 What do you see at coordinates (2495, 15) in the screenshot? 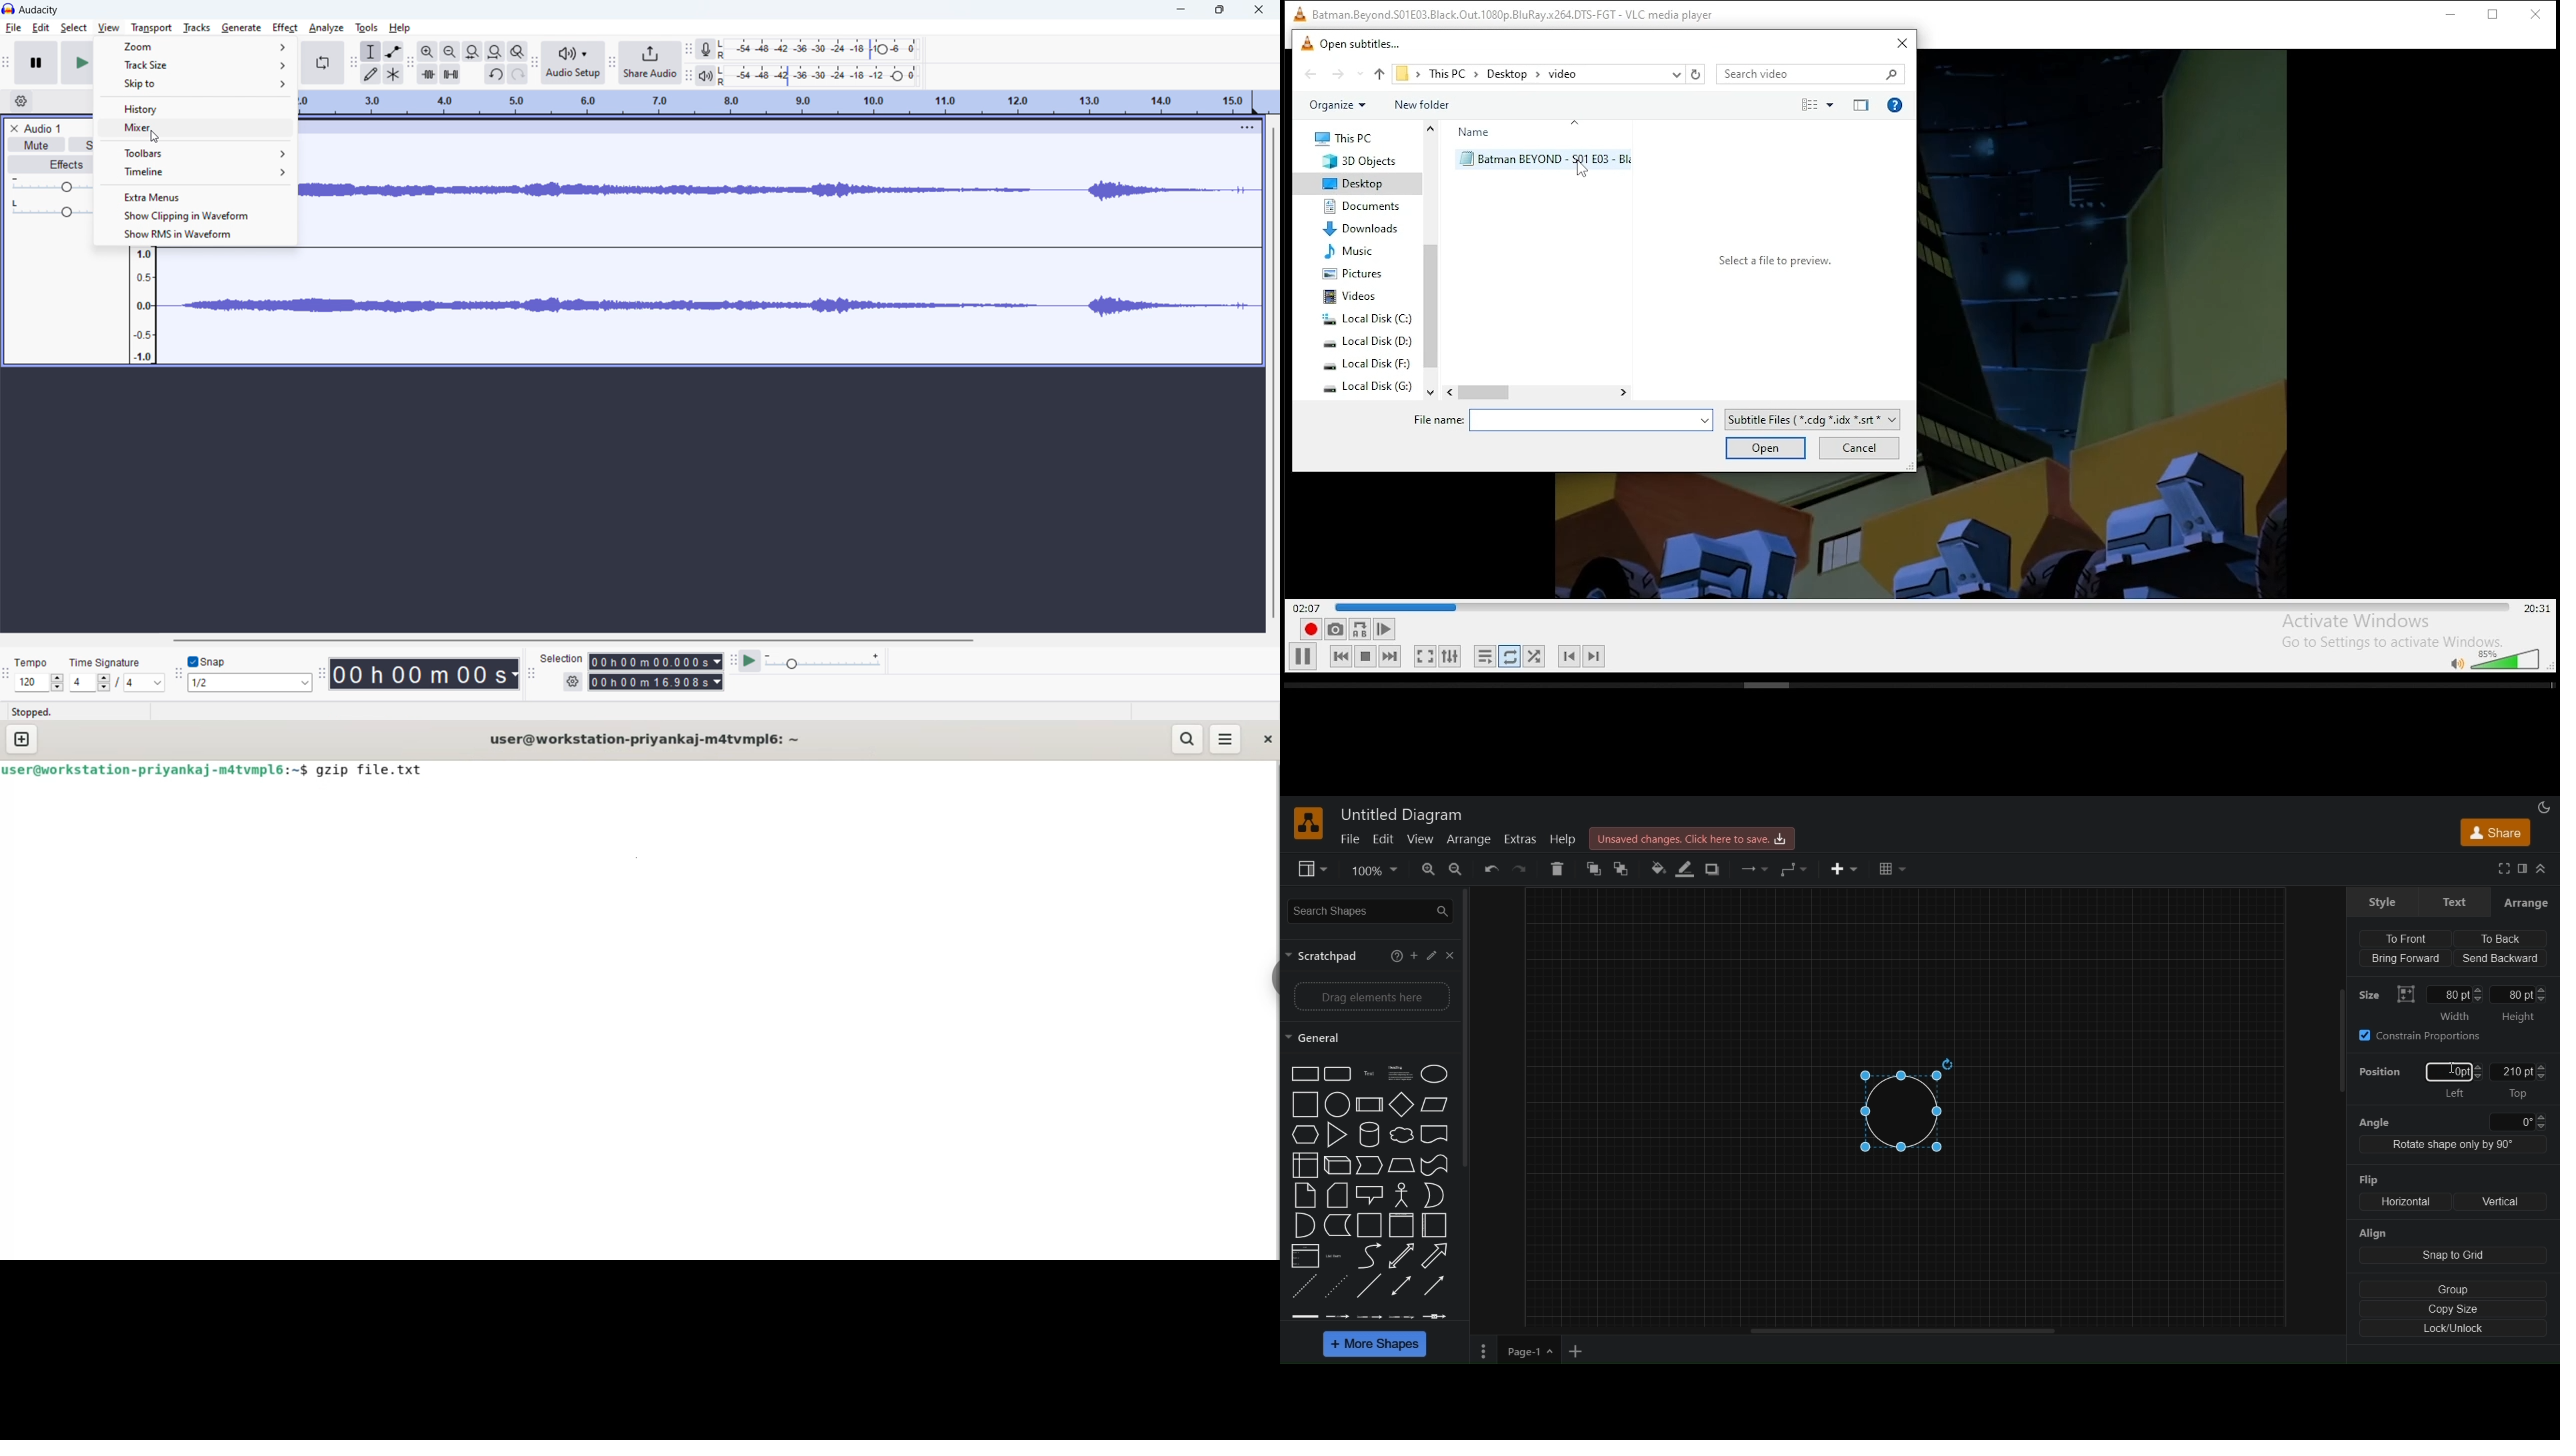
I see `restore` at bounding box center [2495, 15].